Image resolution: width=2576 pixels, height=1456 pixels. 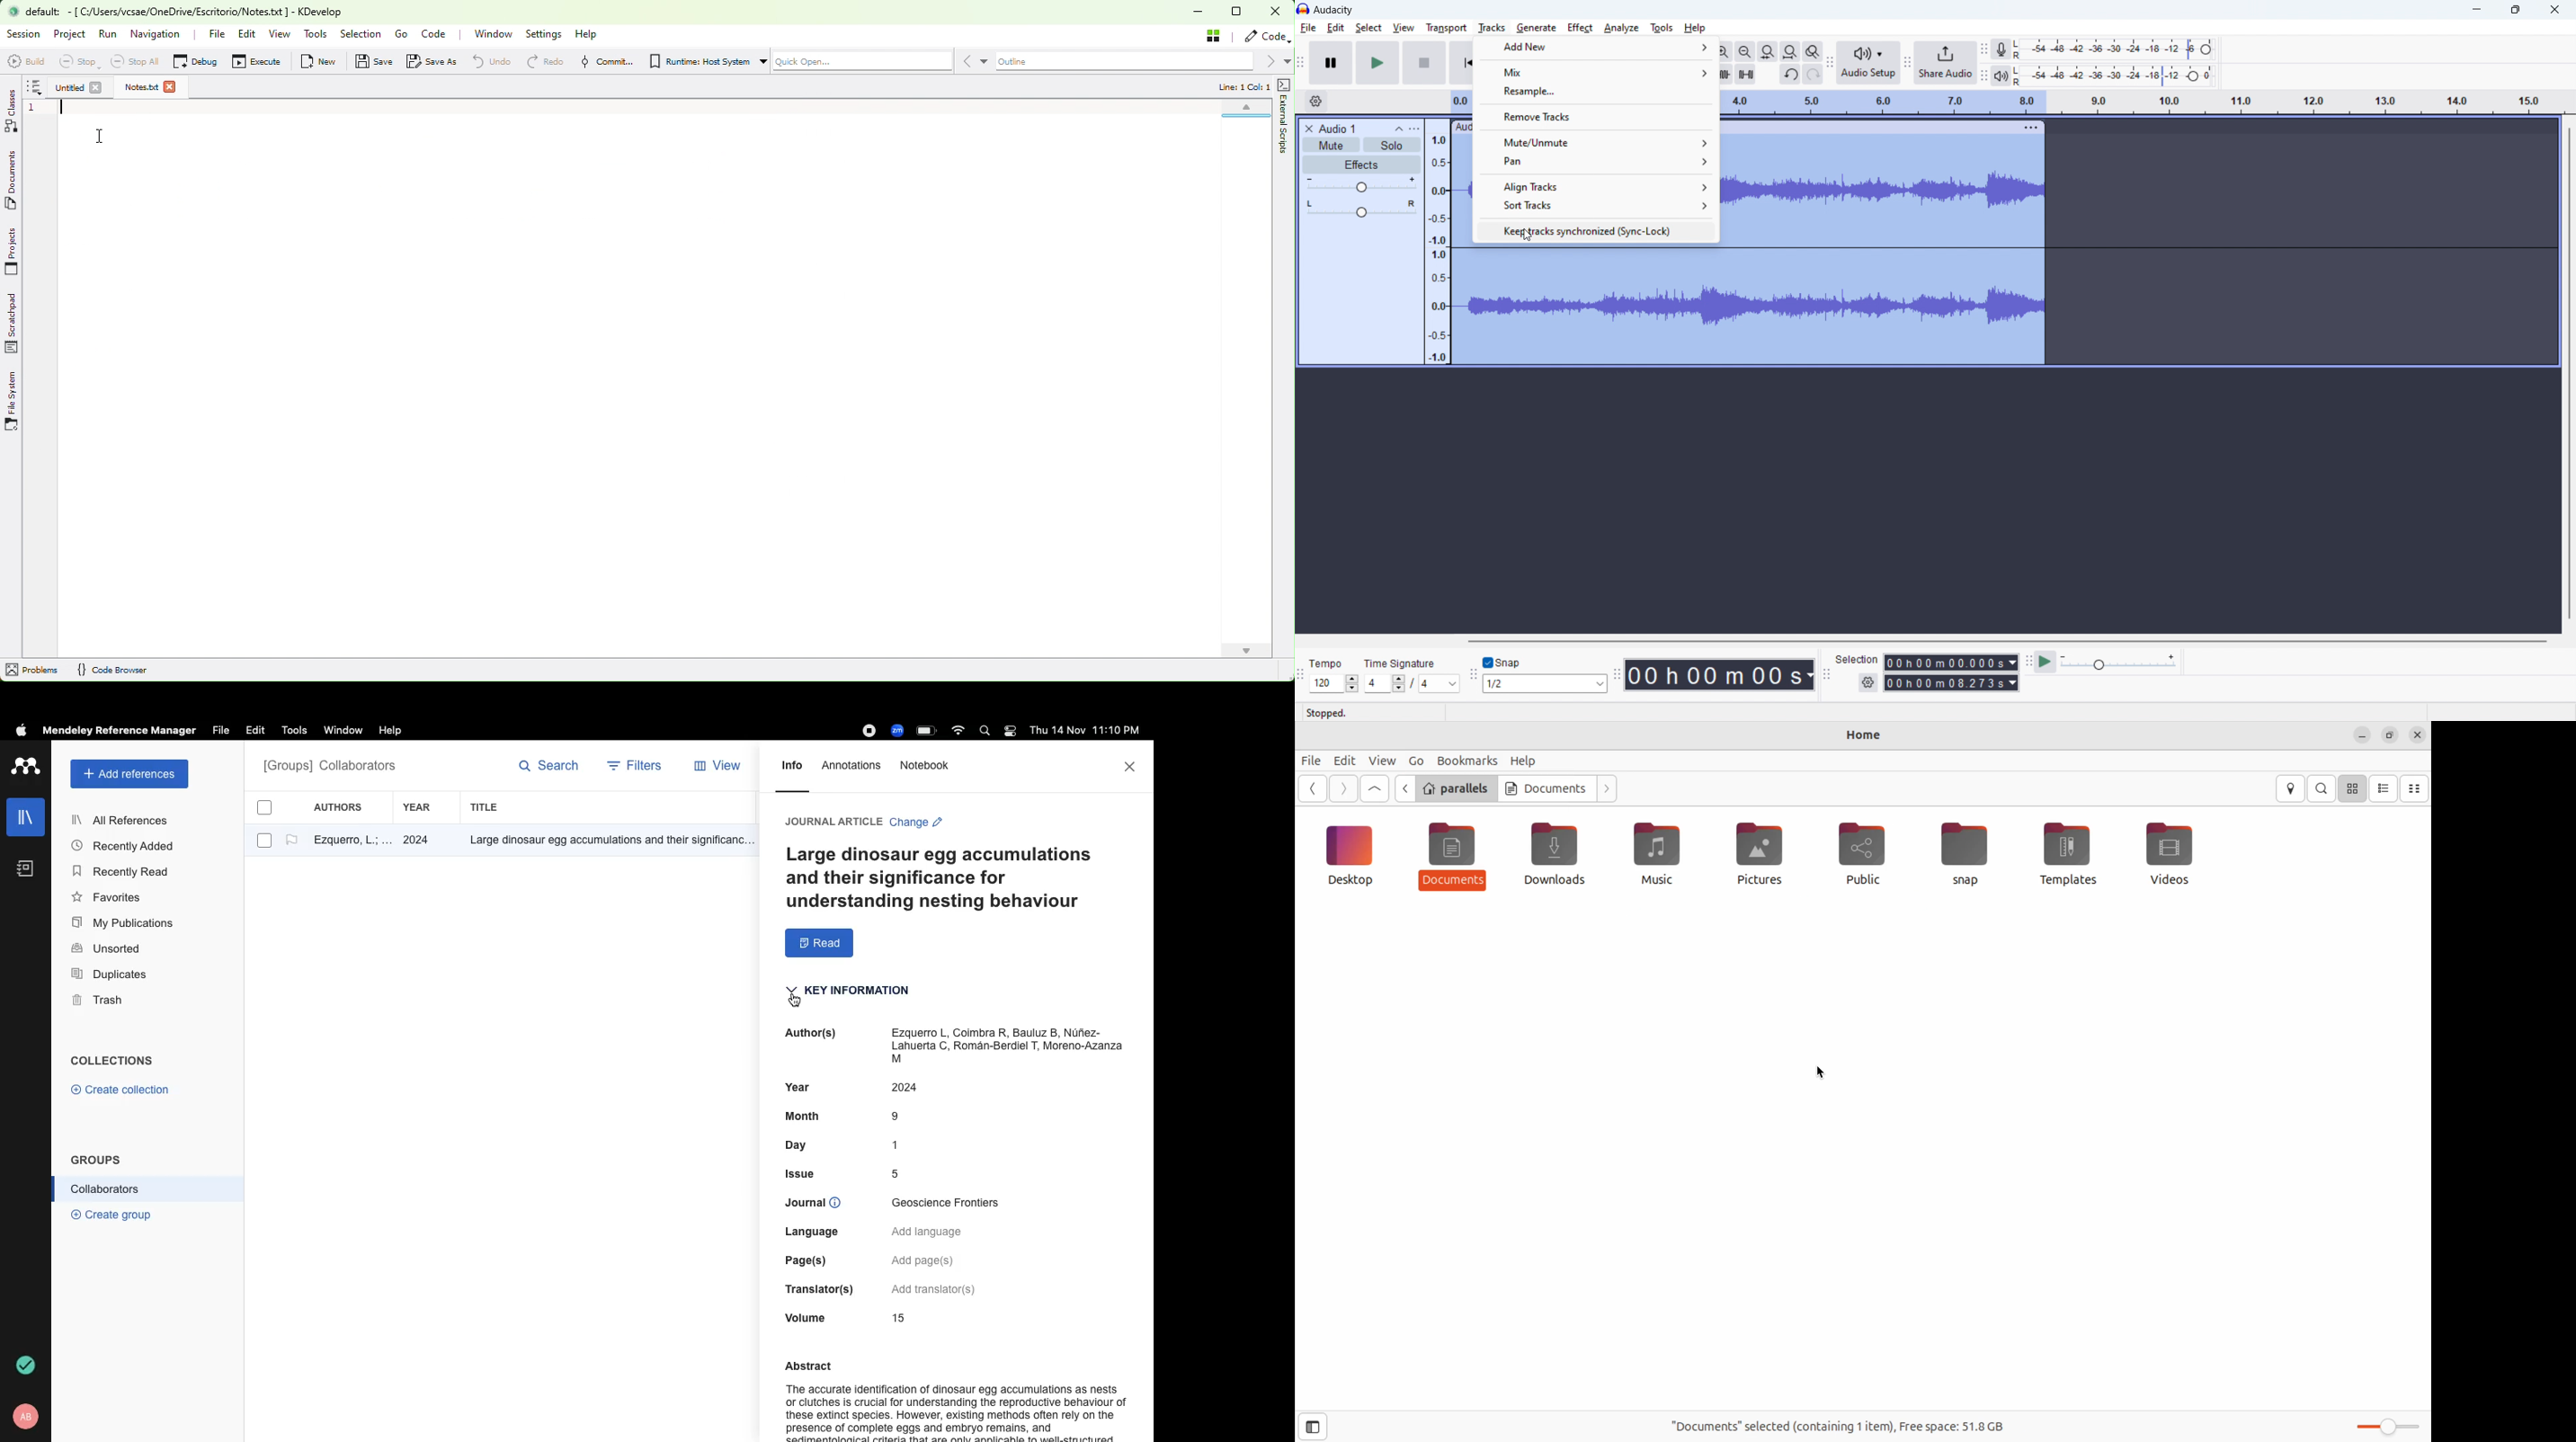 I want to click on playback meter toolbar, so click(x=1984, y=74).